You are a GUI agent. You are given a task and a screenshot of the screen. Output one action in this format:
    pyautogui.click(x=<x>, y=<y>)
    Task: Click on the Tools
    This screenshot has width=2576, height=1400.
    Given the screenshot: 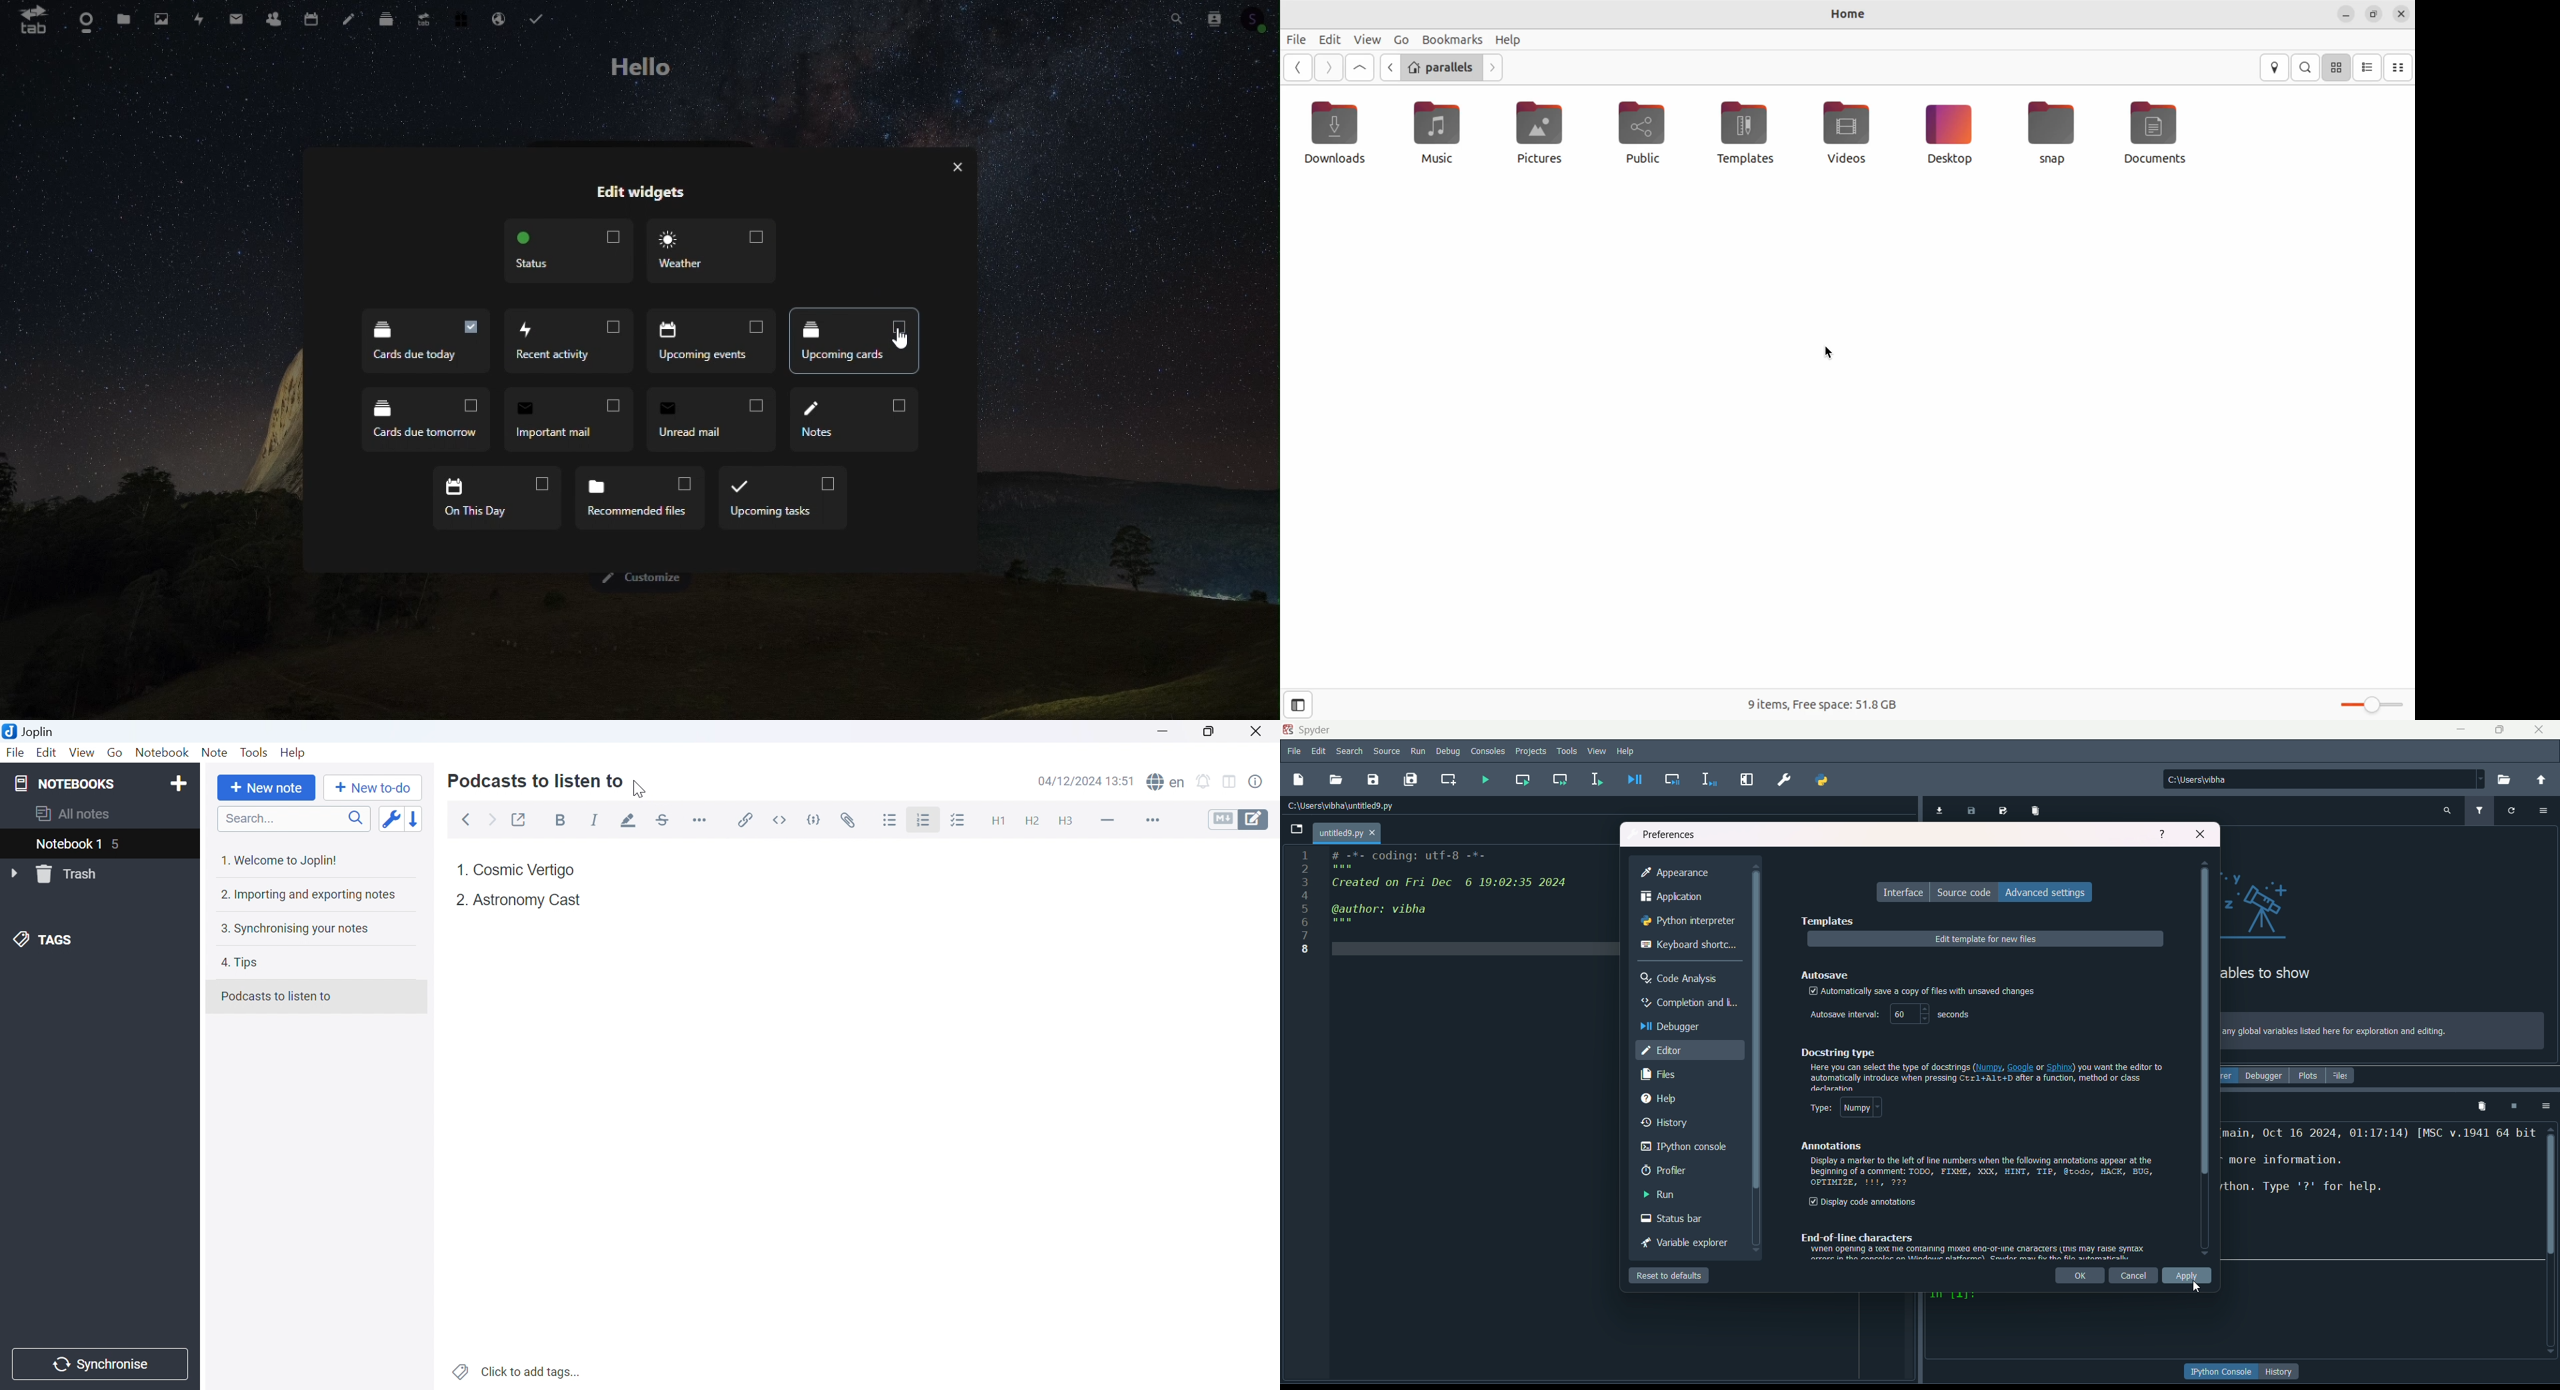 What is the action you would take?
    pyautogui.click(x=255, y=752)
    